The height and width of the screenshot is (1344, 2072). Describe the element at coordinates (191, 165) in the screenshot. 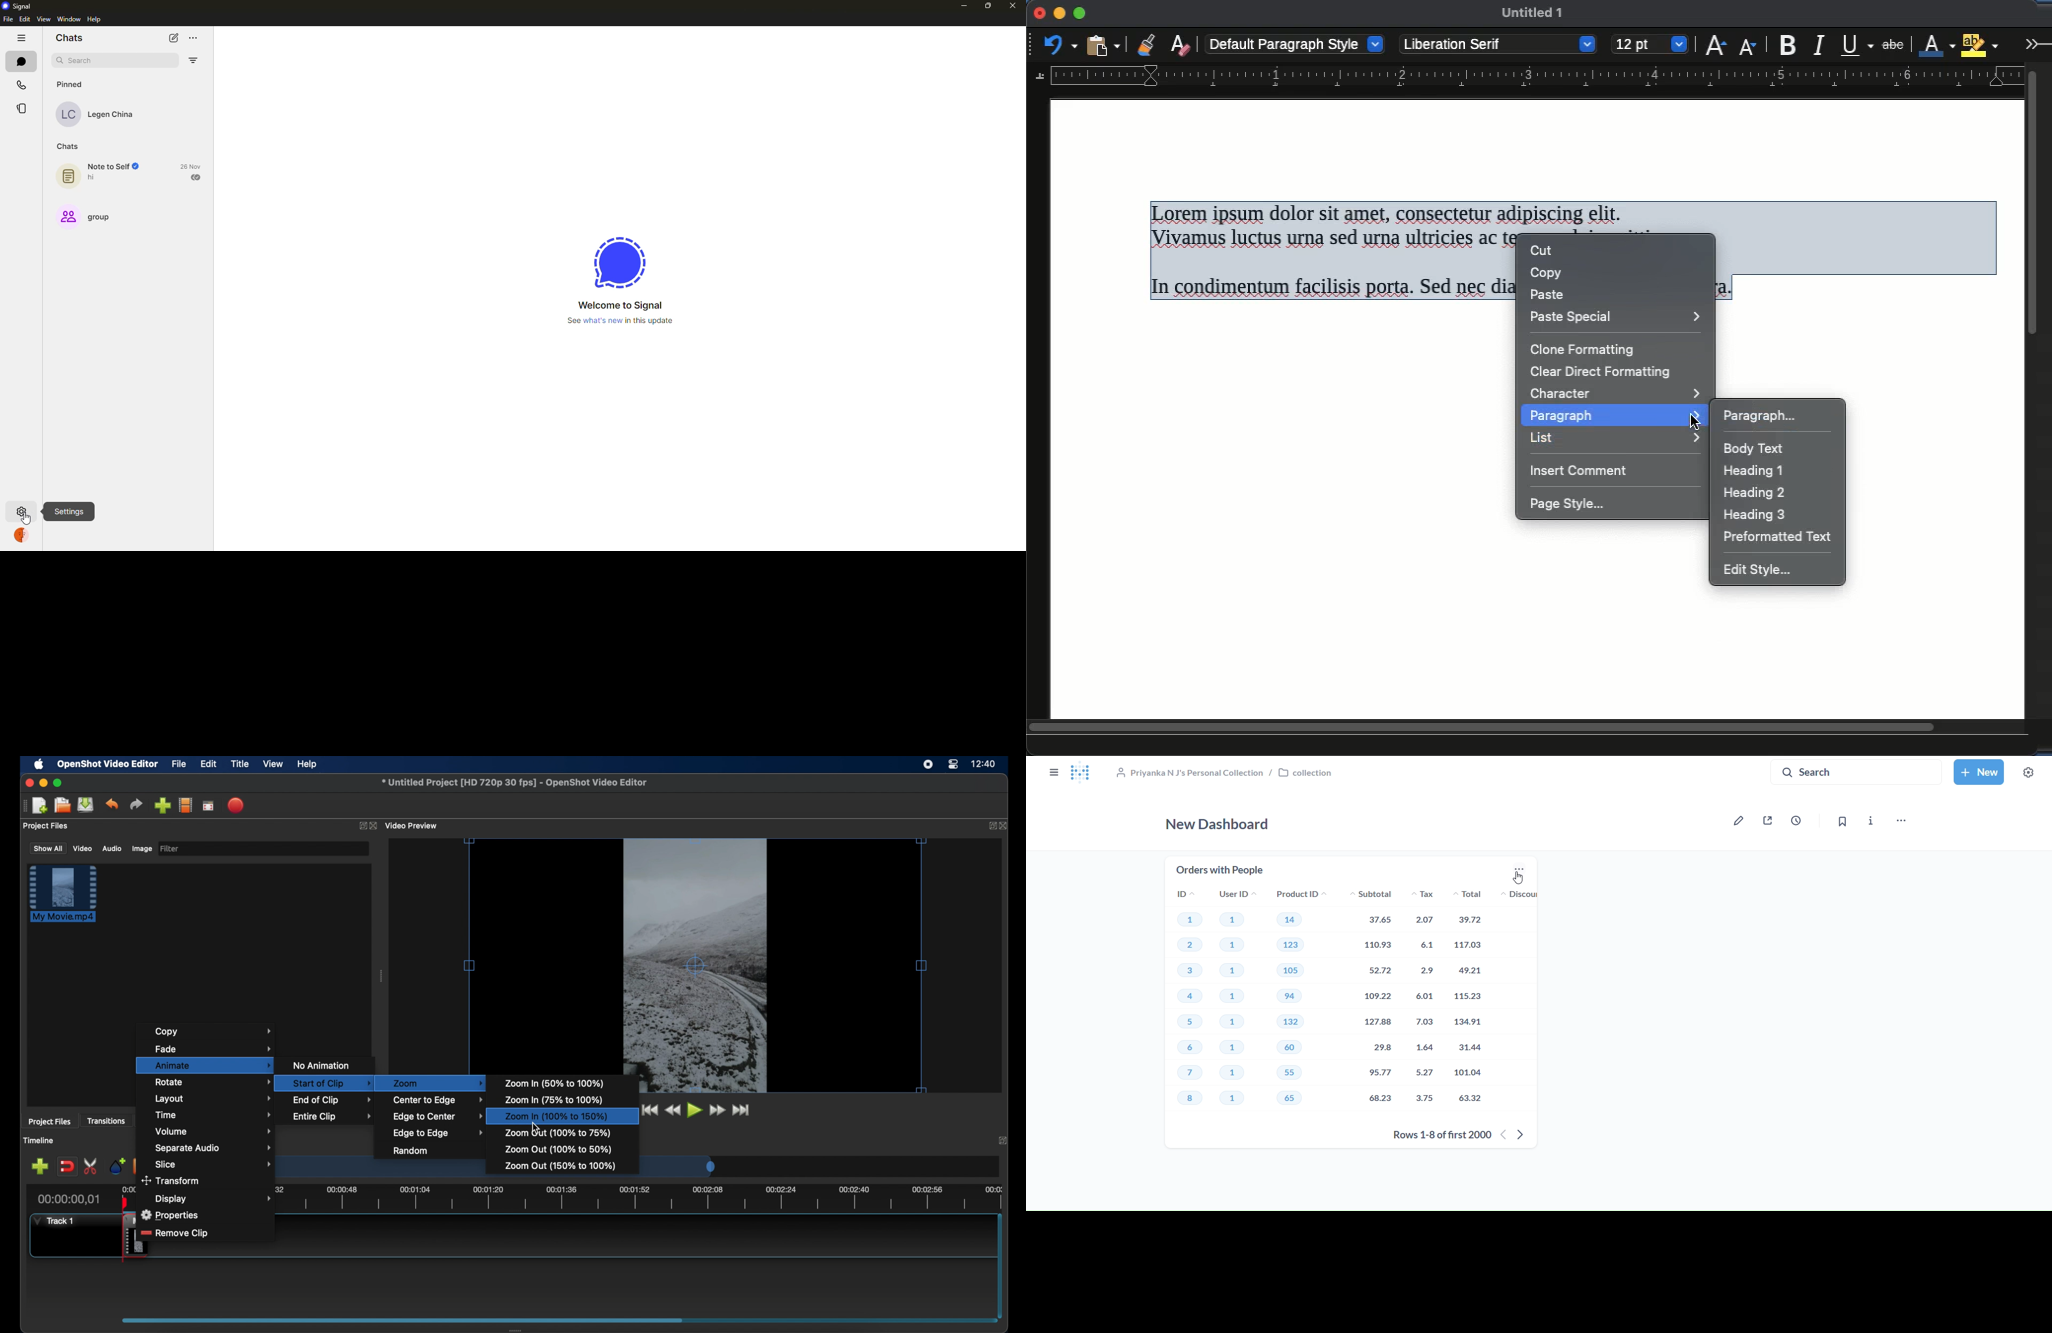

I see `26 Nov` at that location.